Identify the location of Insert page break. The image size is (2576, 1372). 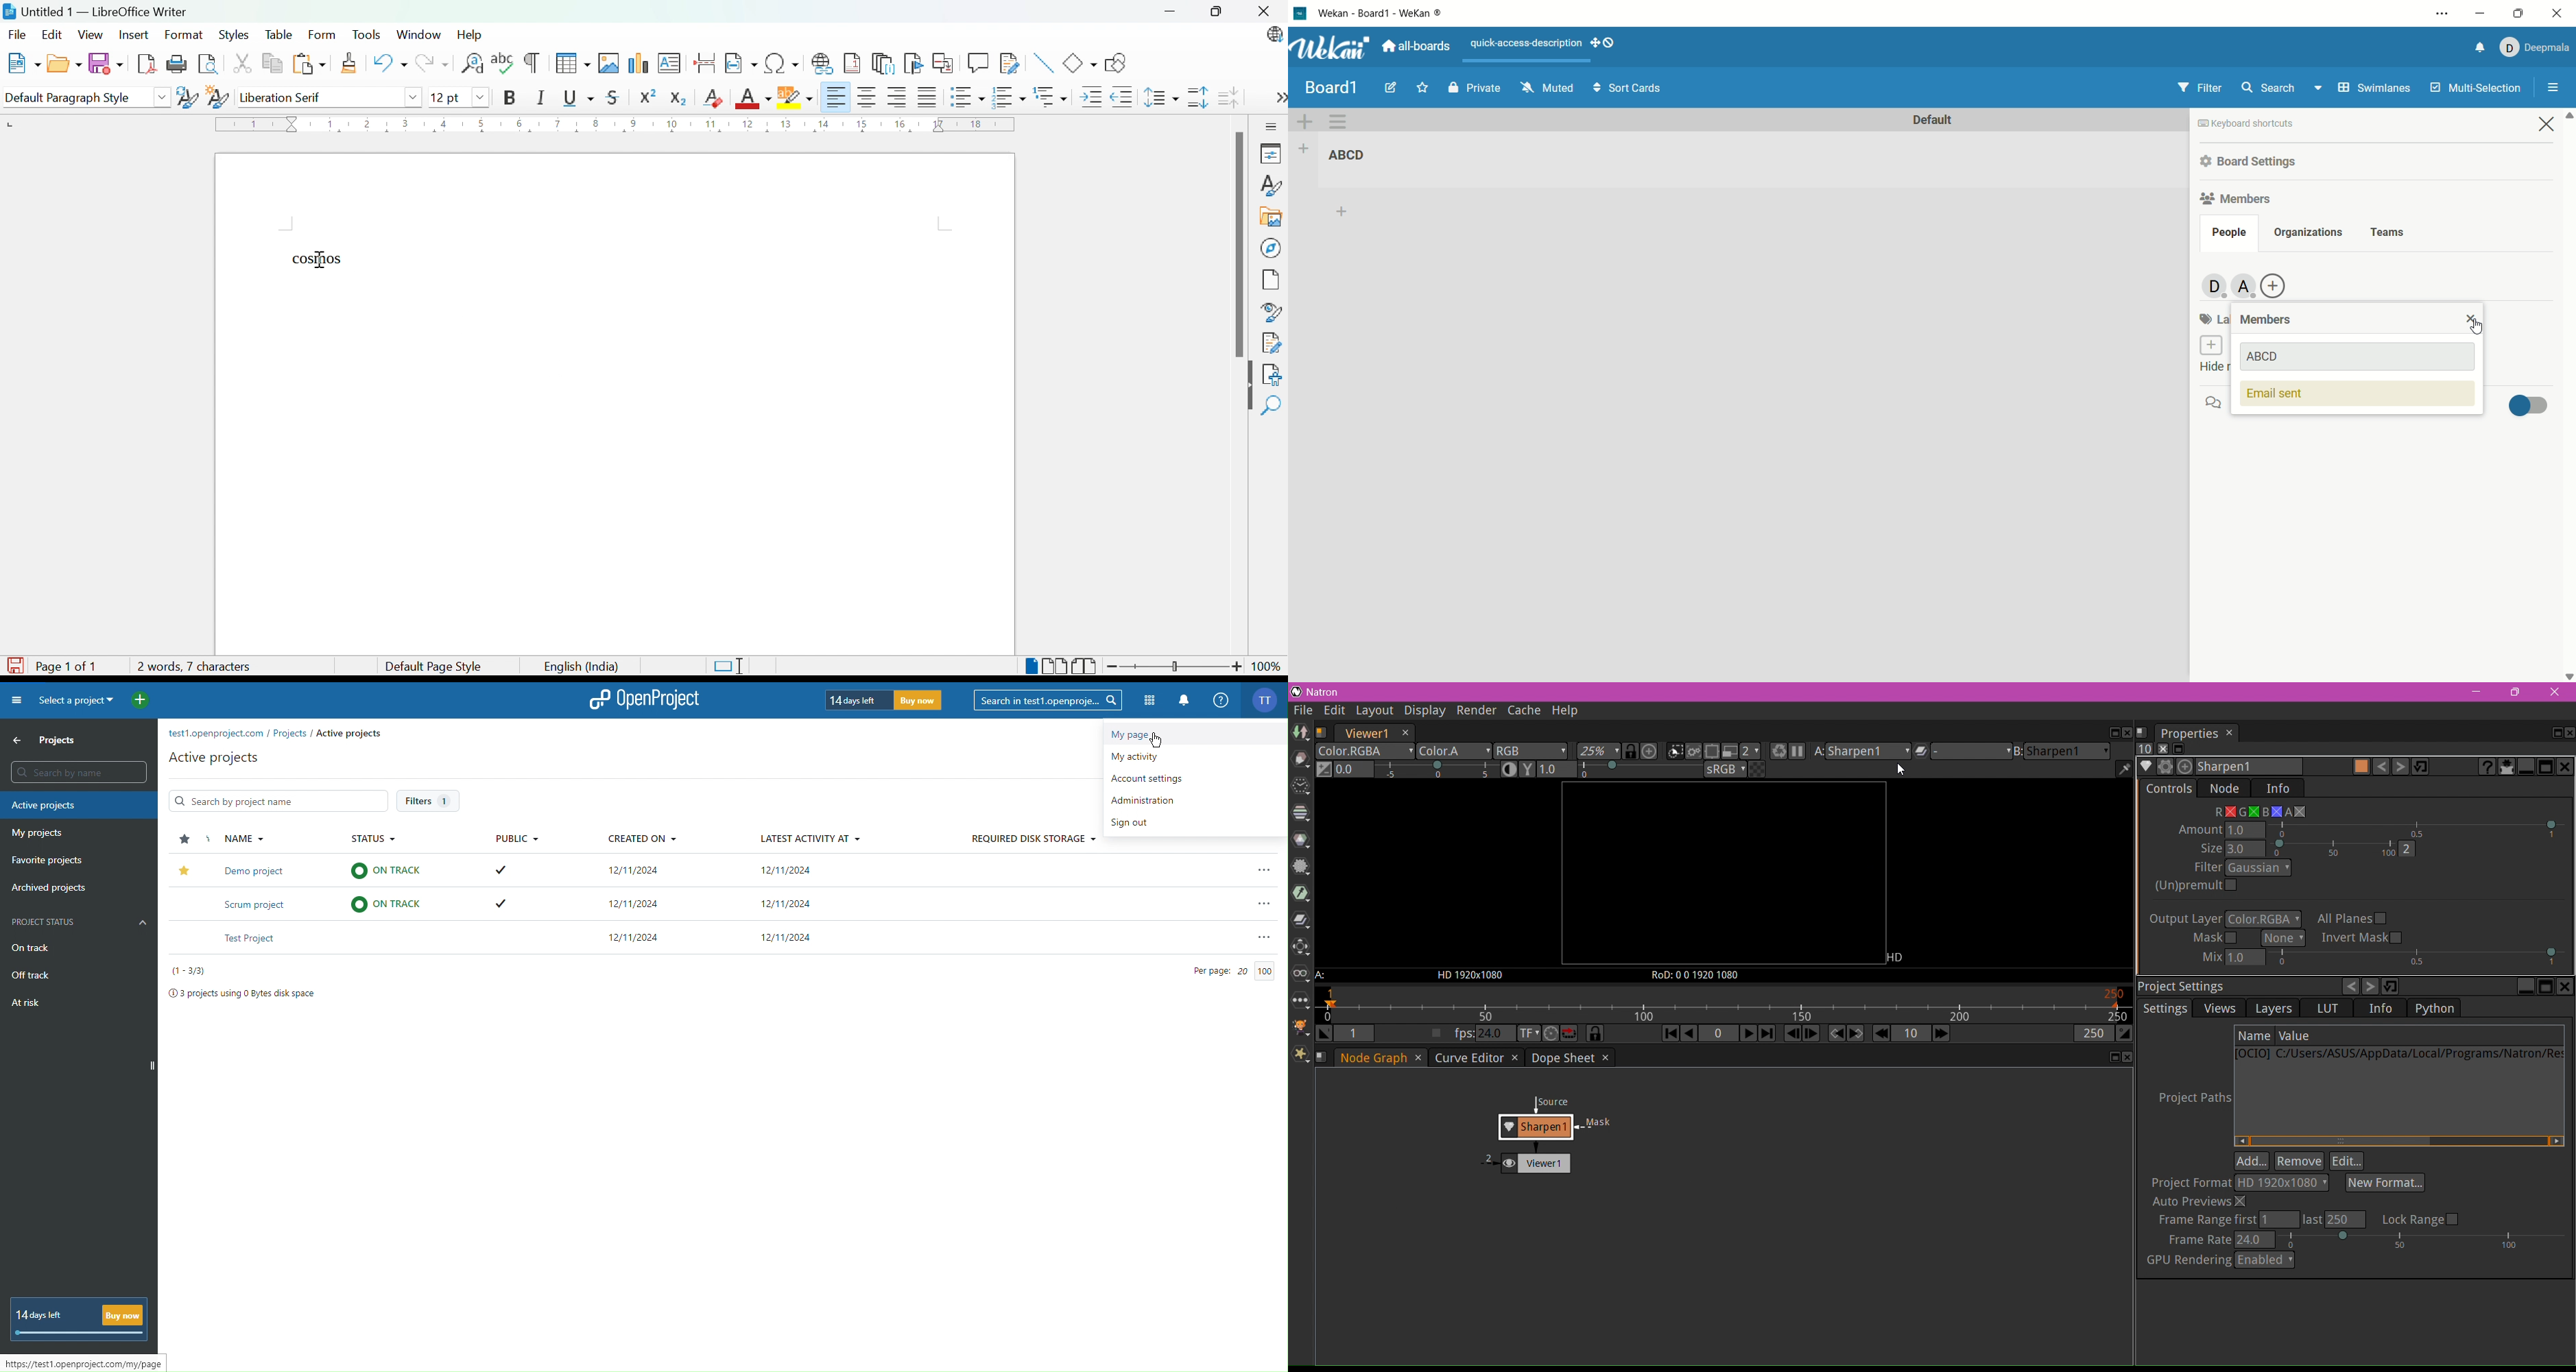
(706, 63).